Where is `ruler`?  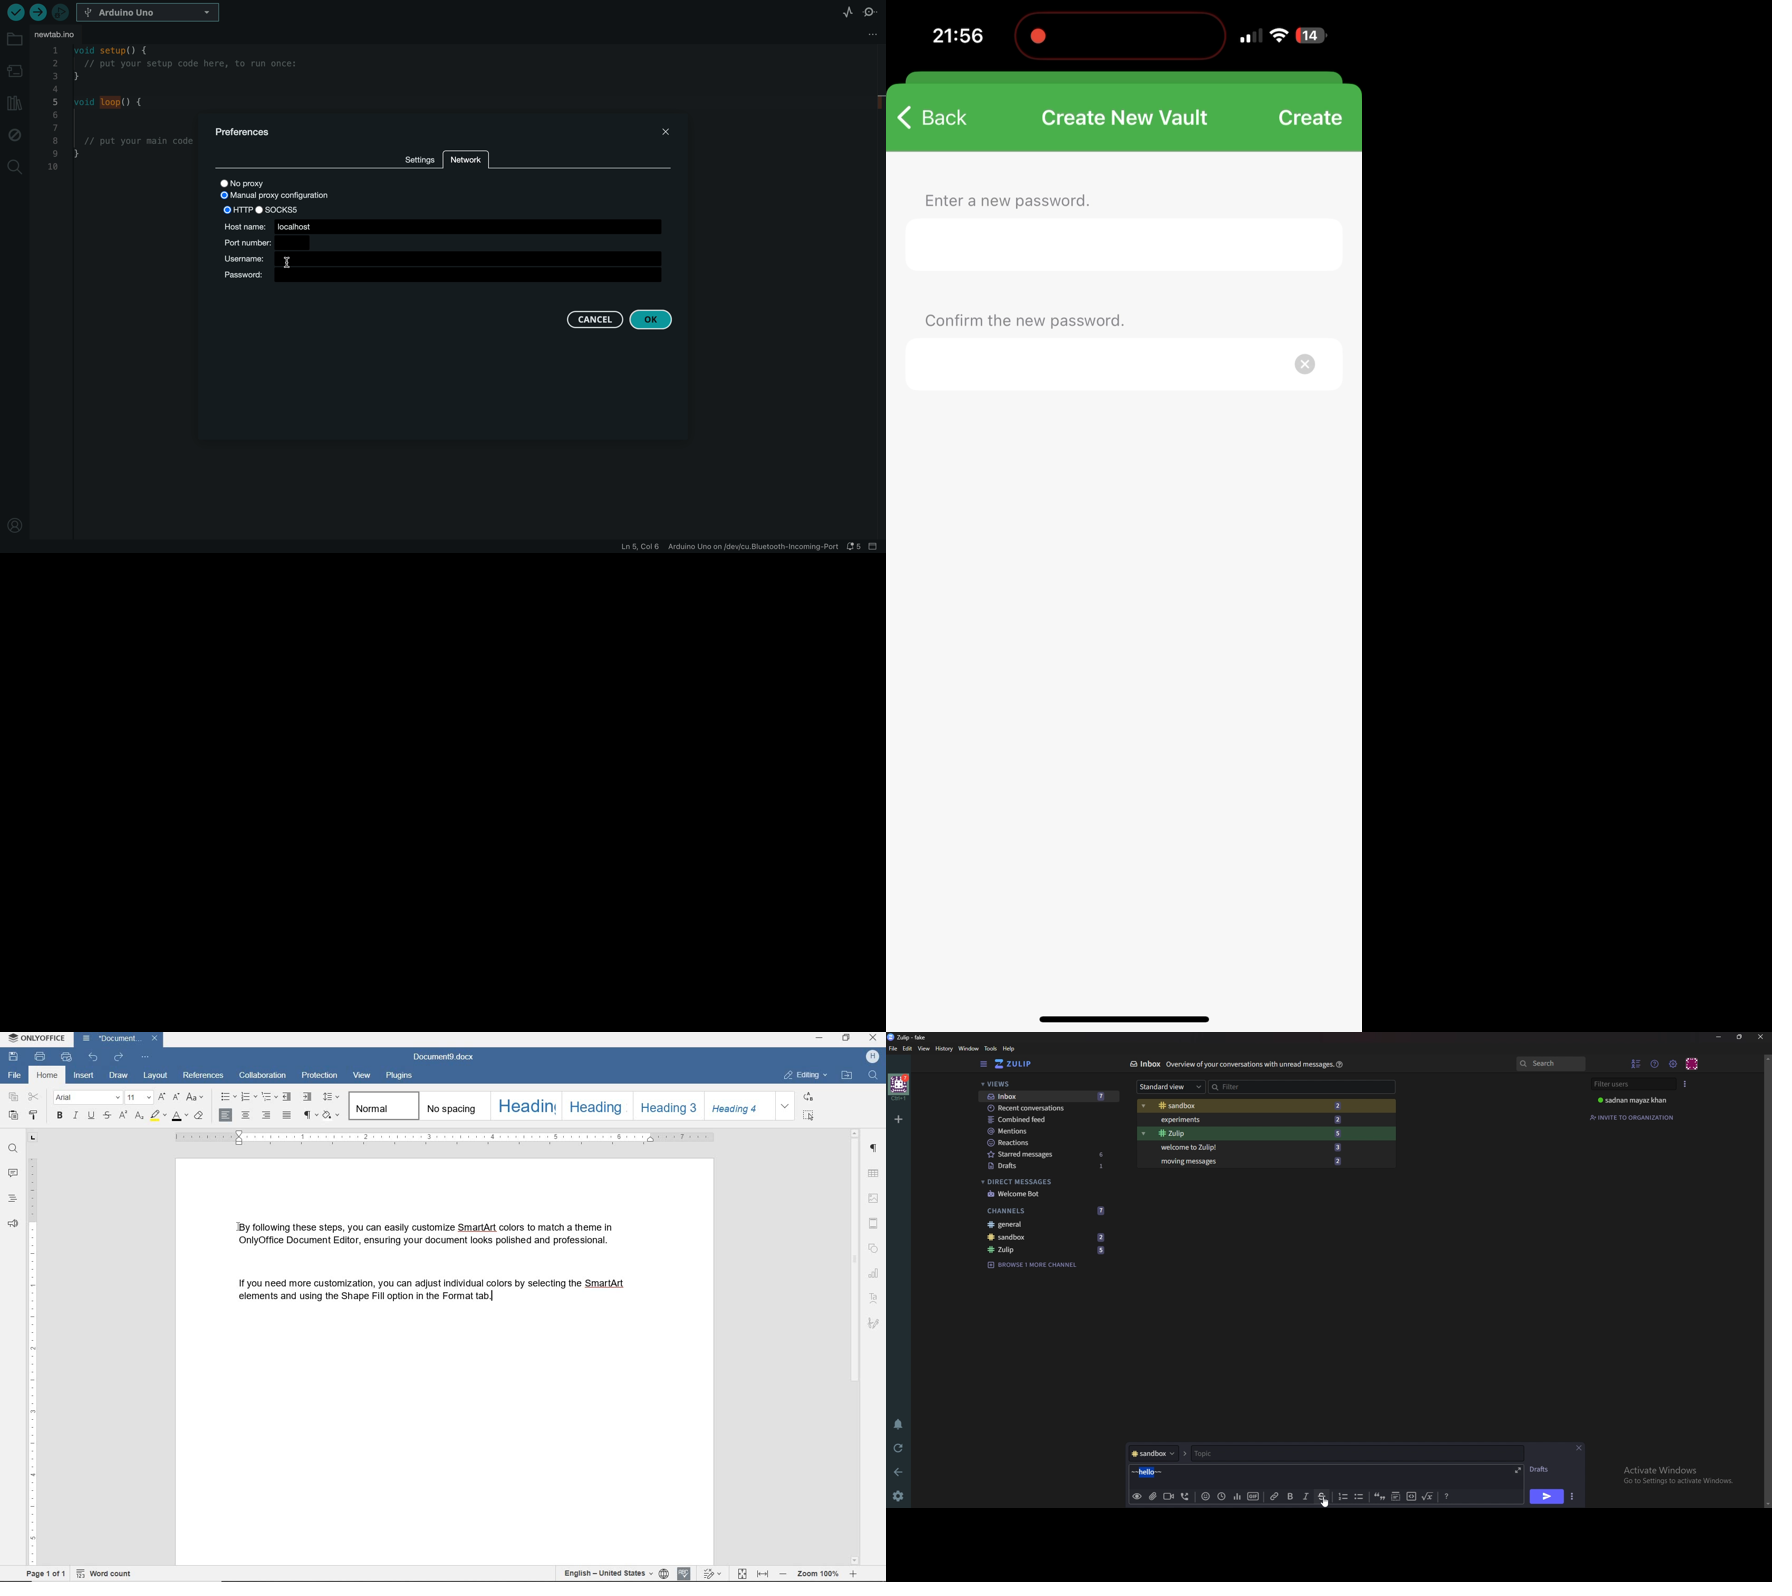 ruler is located at coordinates (32, 1360).